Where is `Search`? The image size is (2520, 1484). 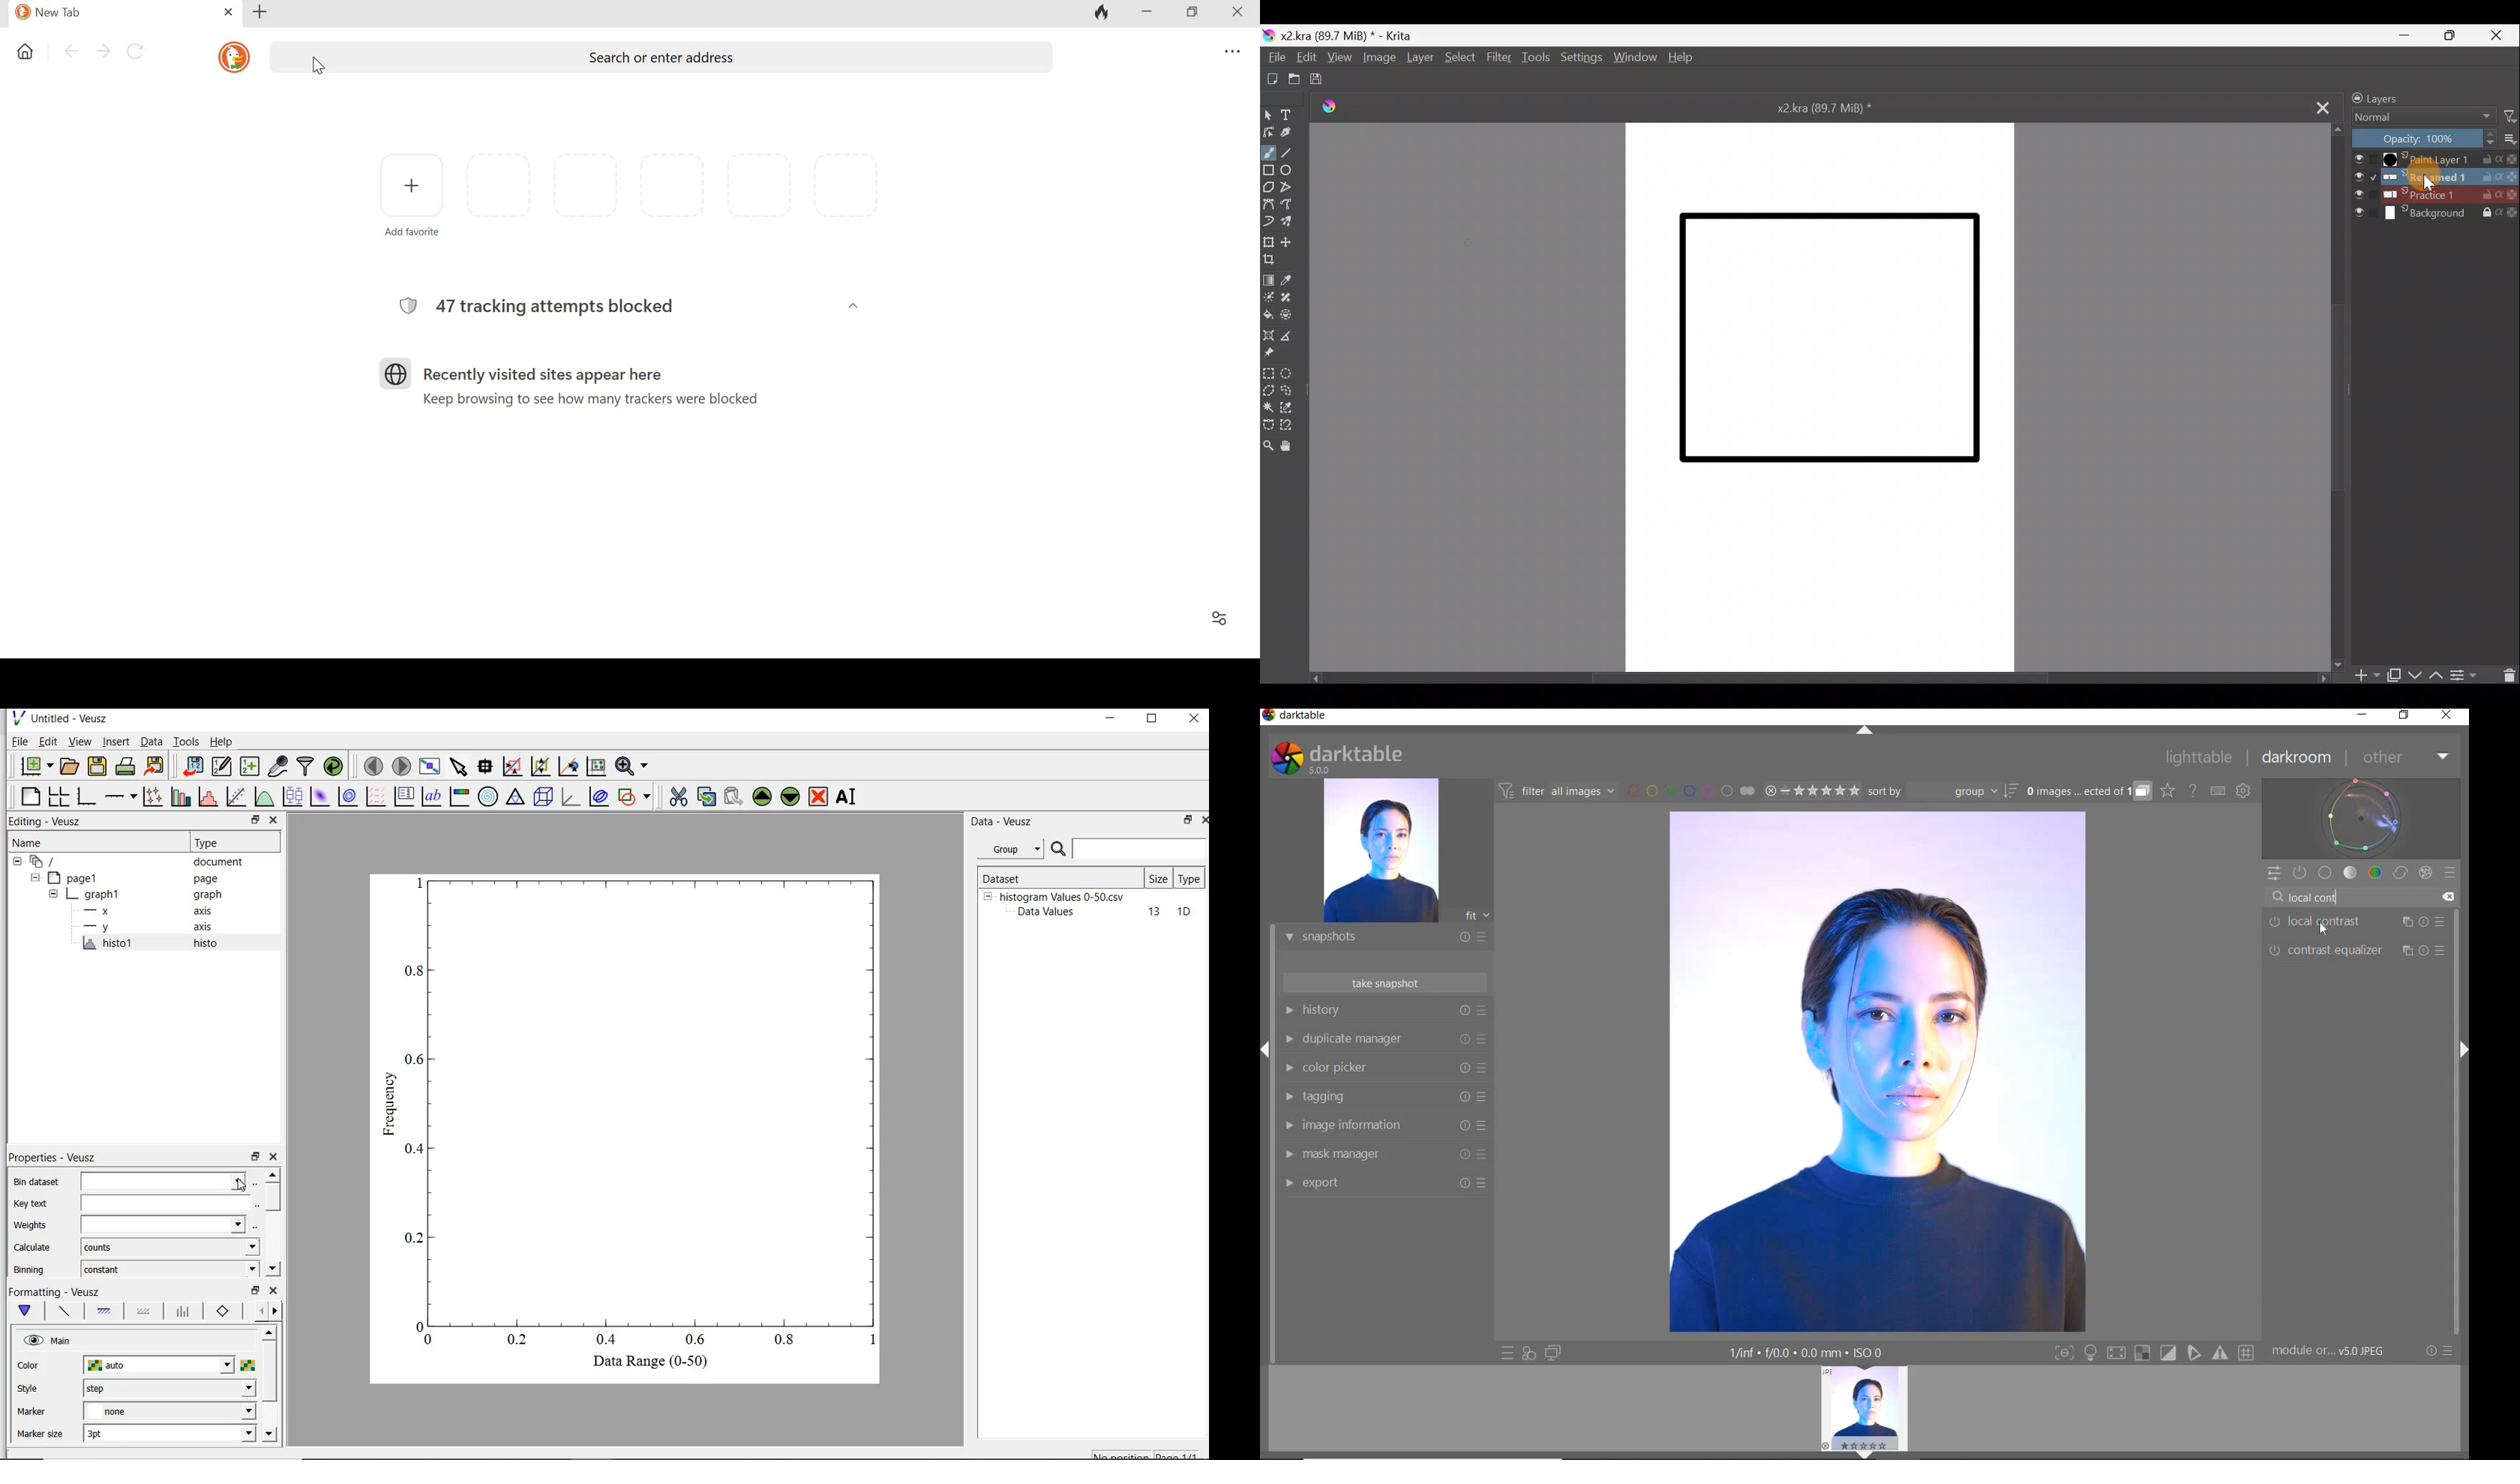
Search is located at coordinates (2278, 897).